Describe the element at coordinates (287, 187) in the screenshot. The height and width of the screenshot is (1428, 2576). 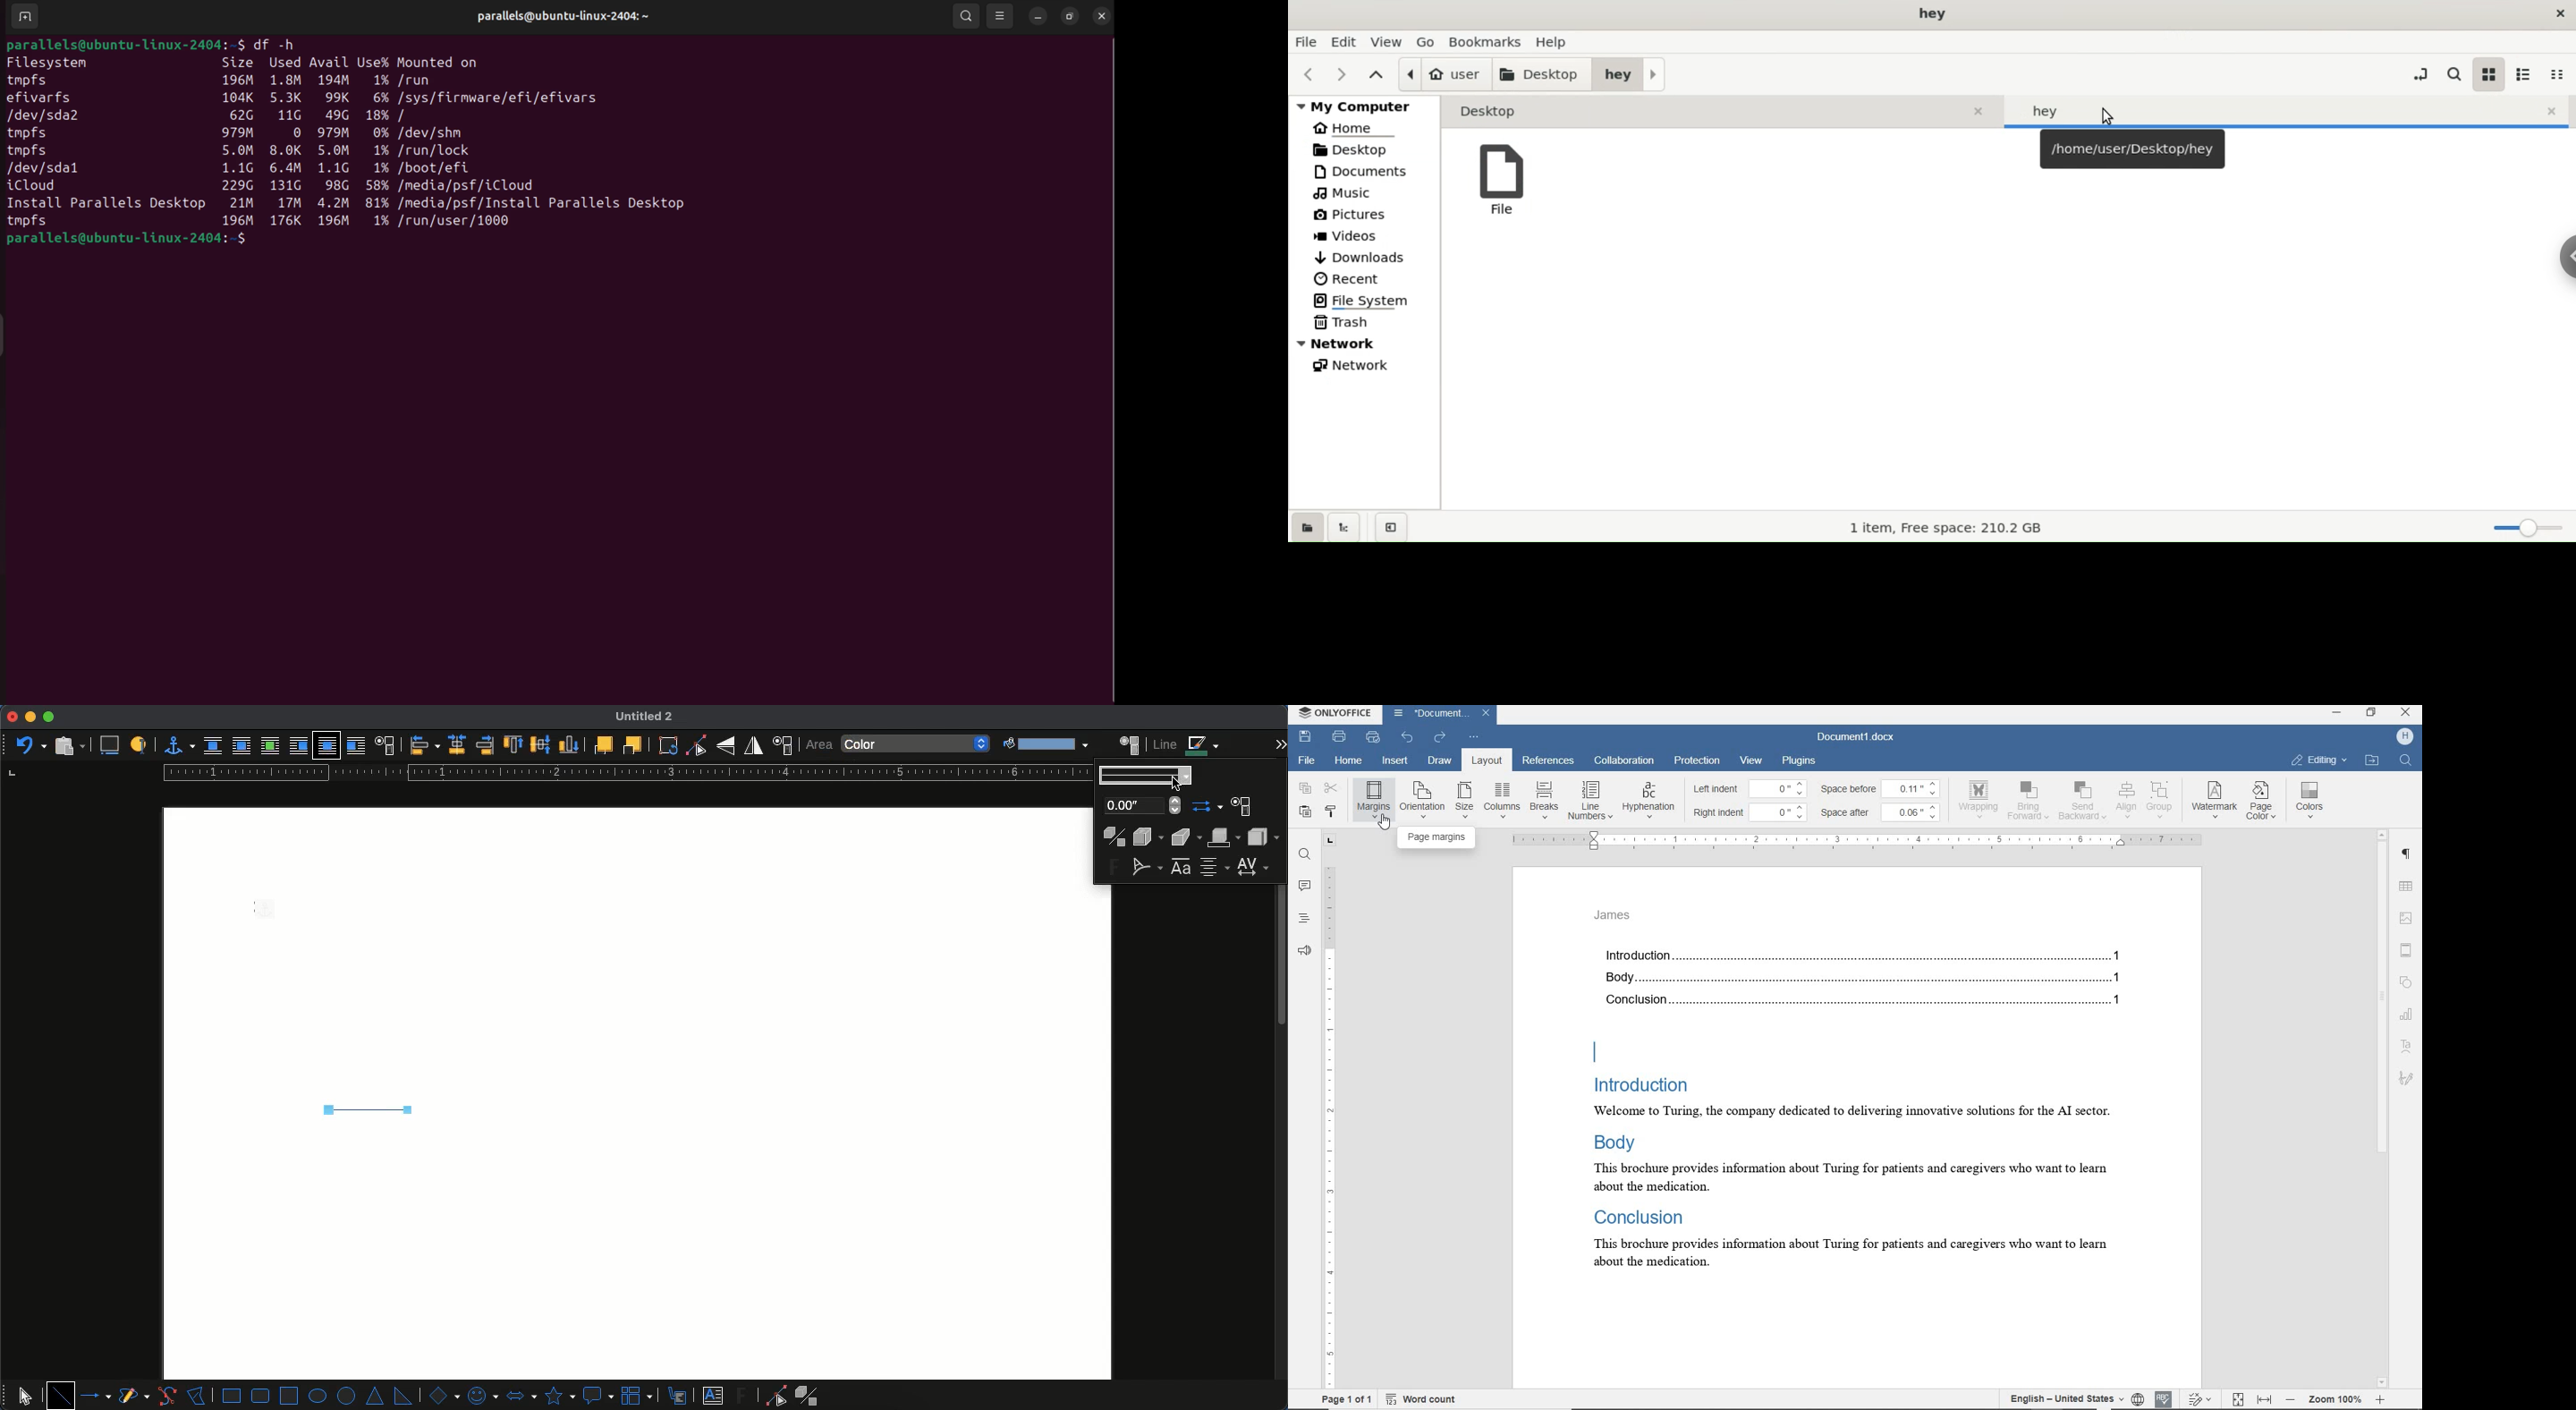
I see `131g` at that location.